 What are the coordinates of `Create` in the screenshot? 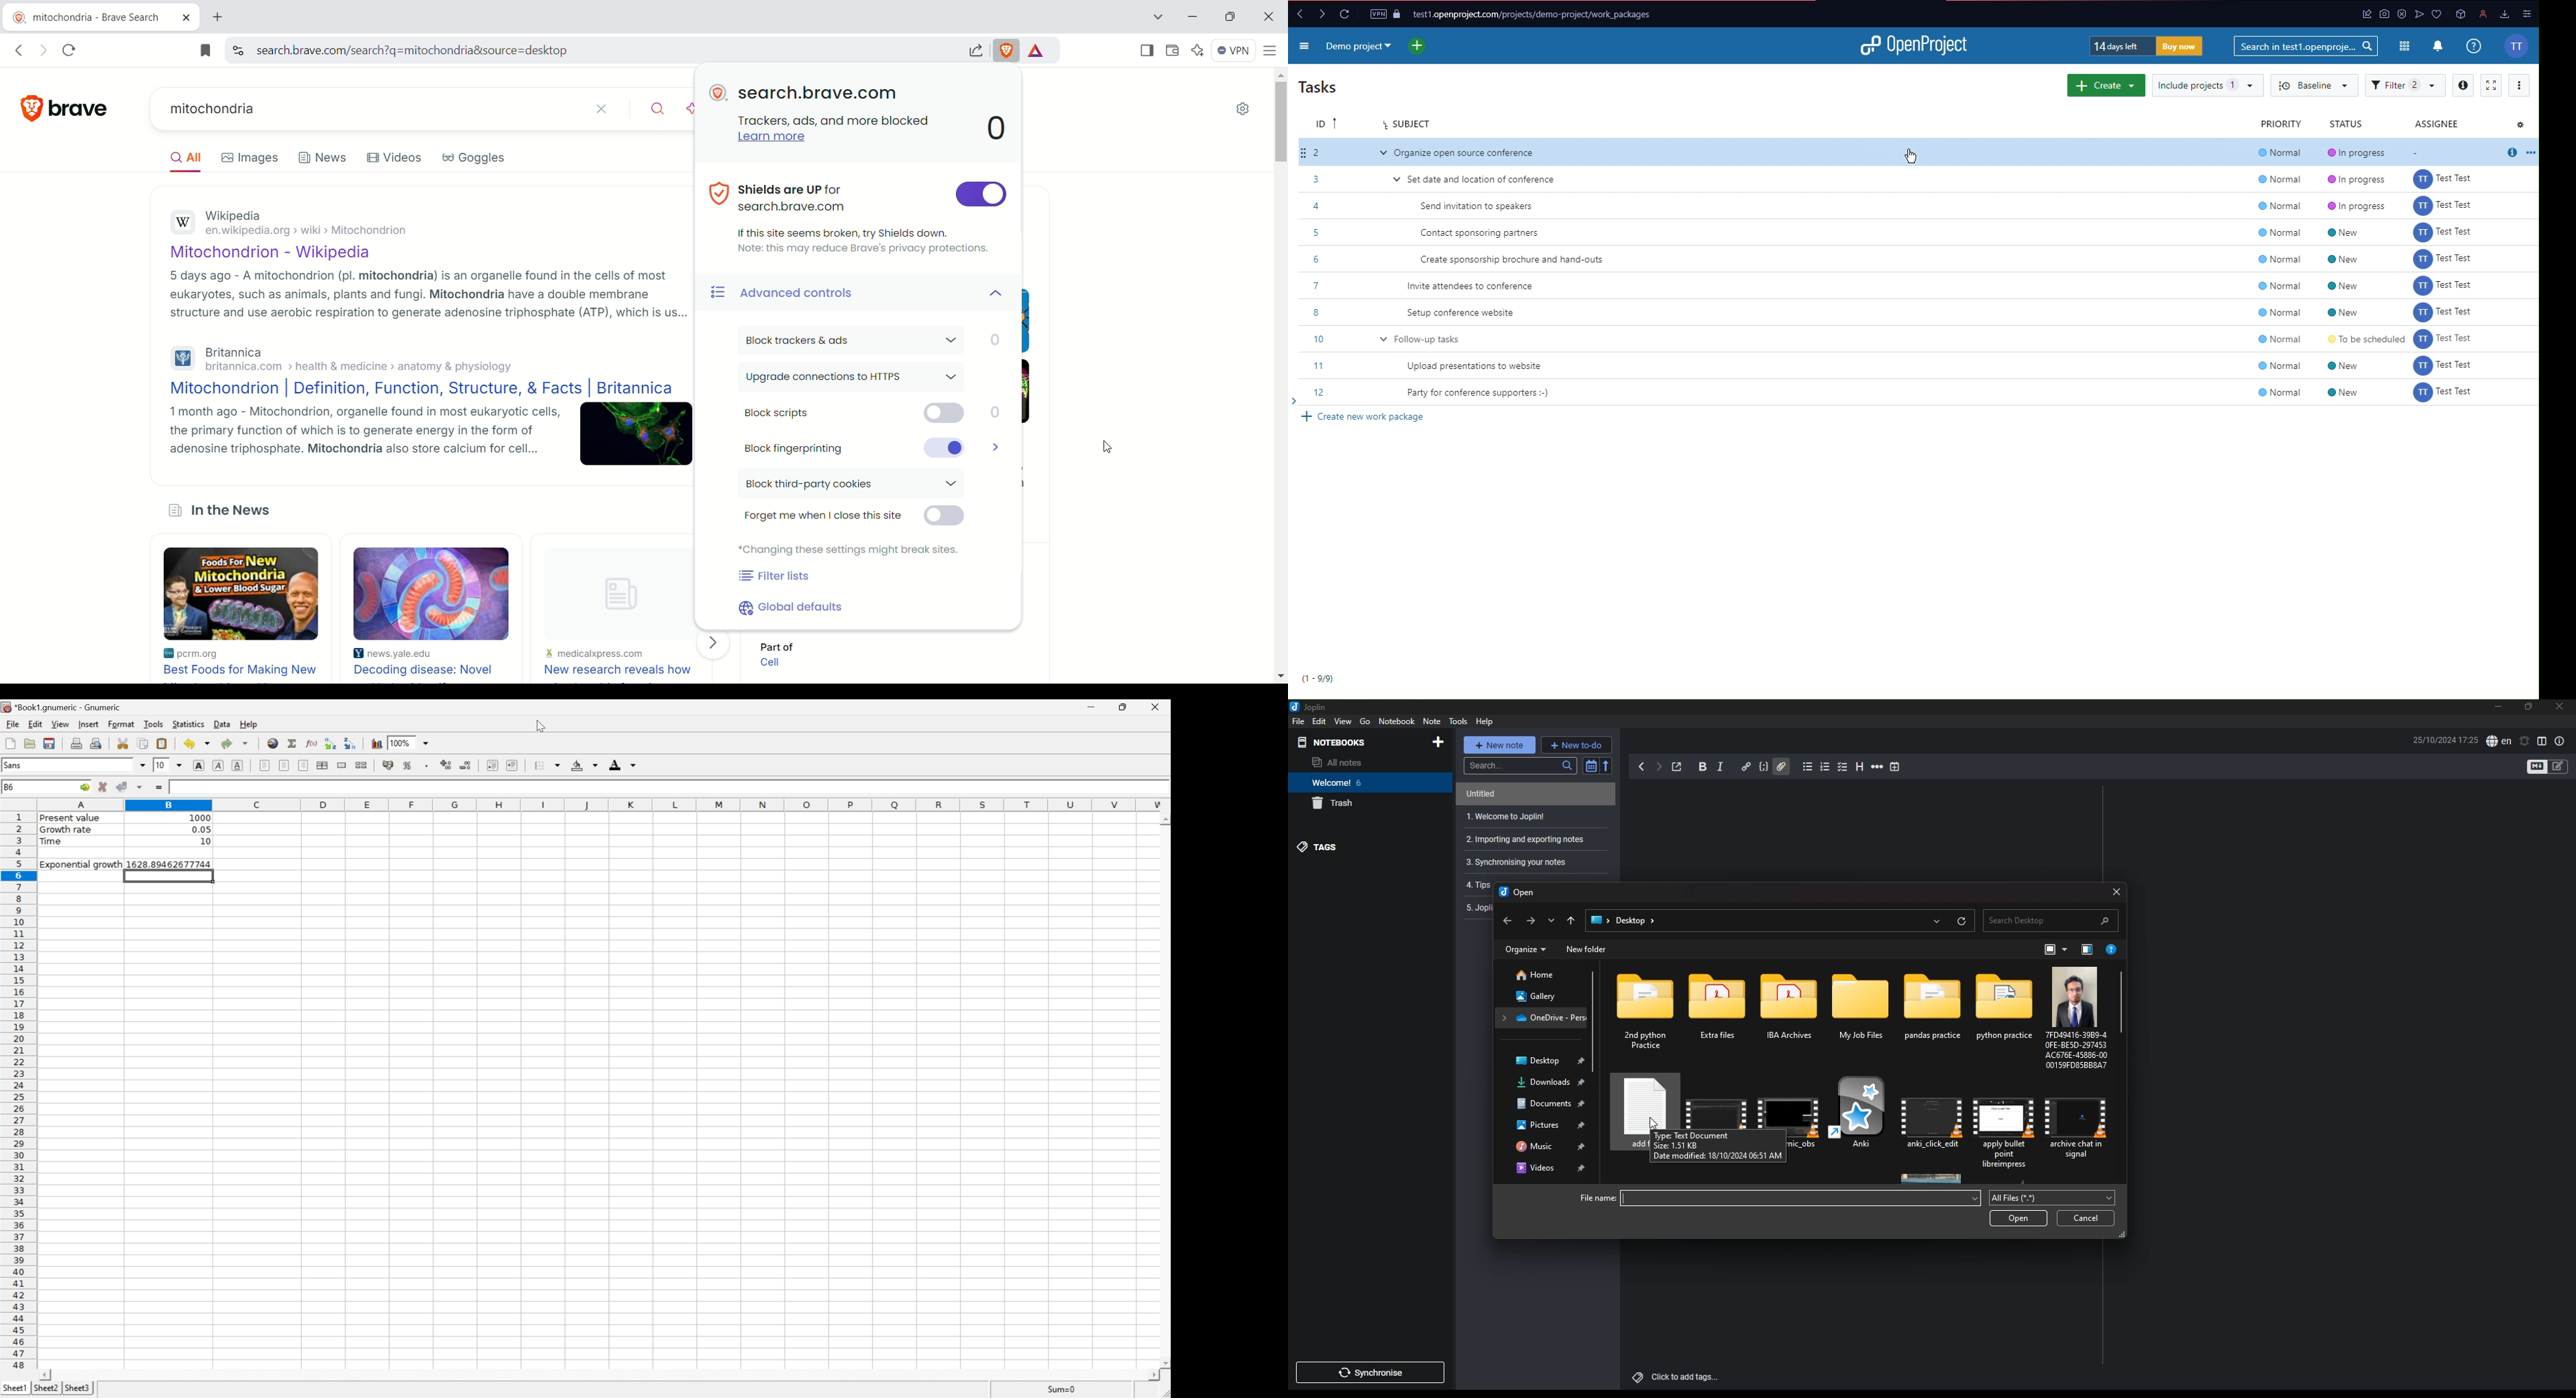 It's located at (2105, 86).